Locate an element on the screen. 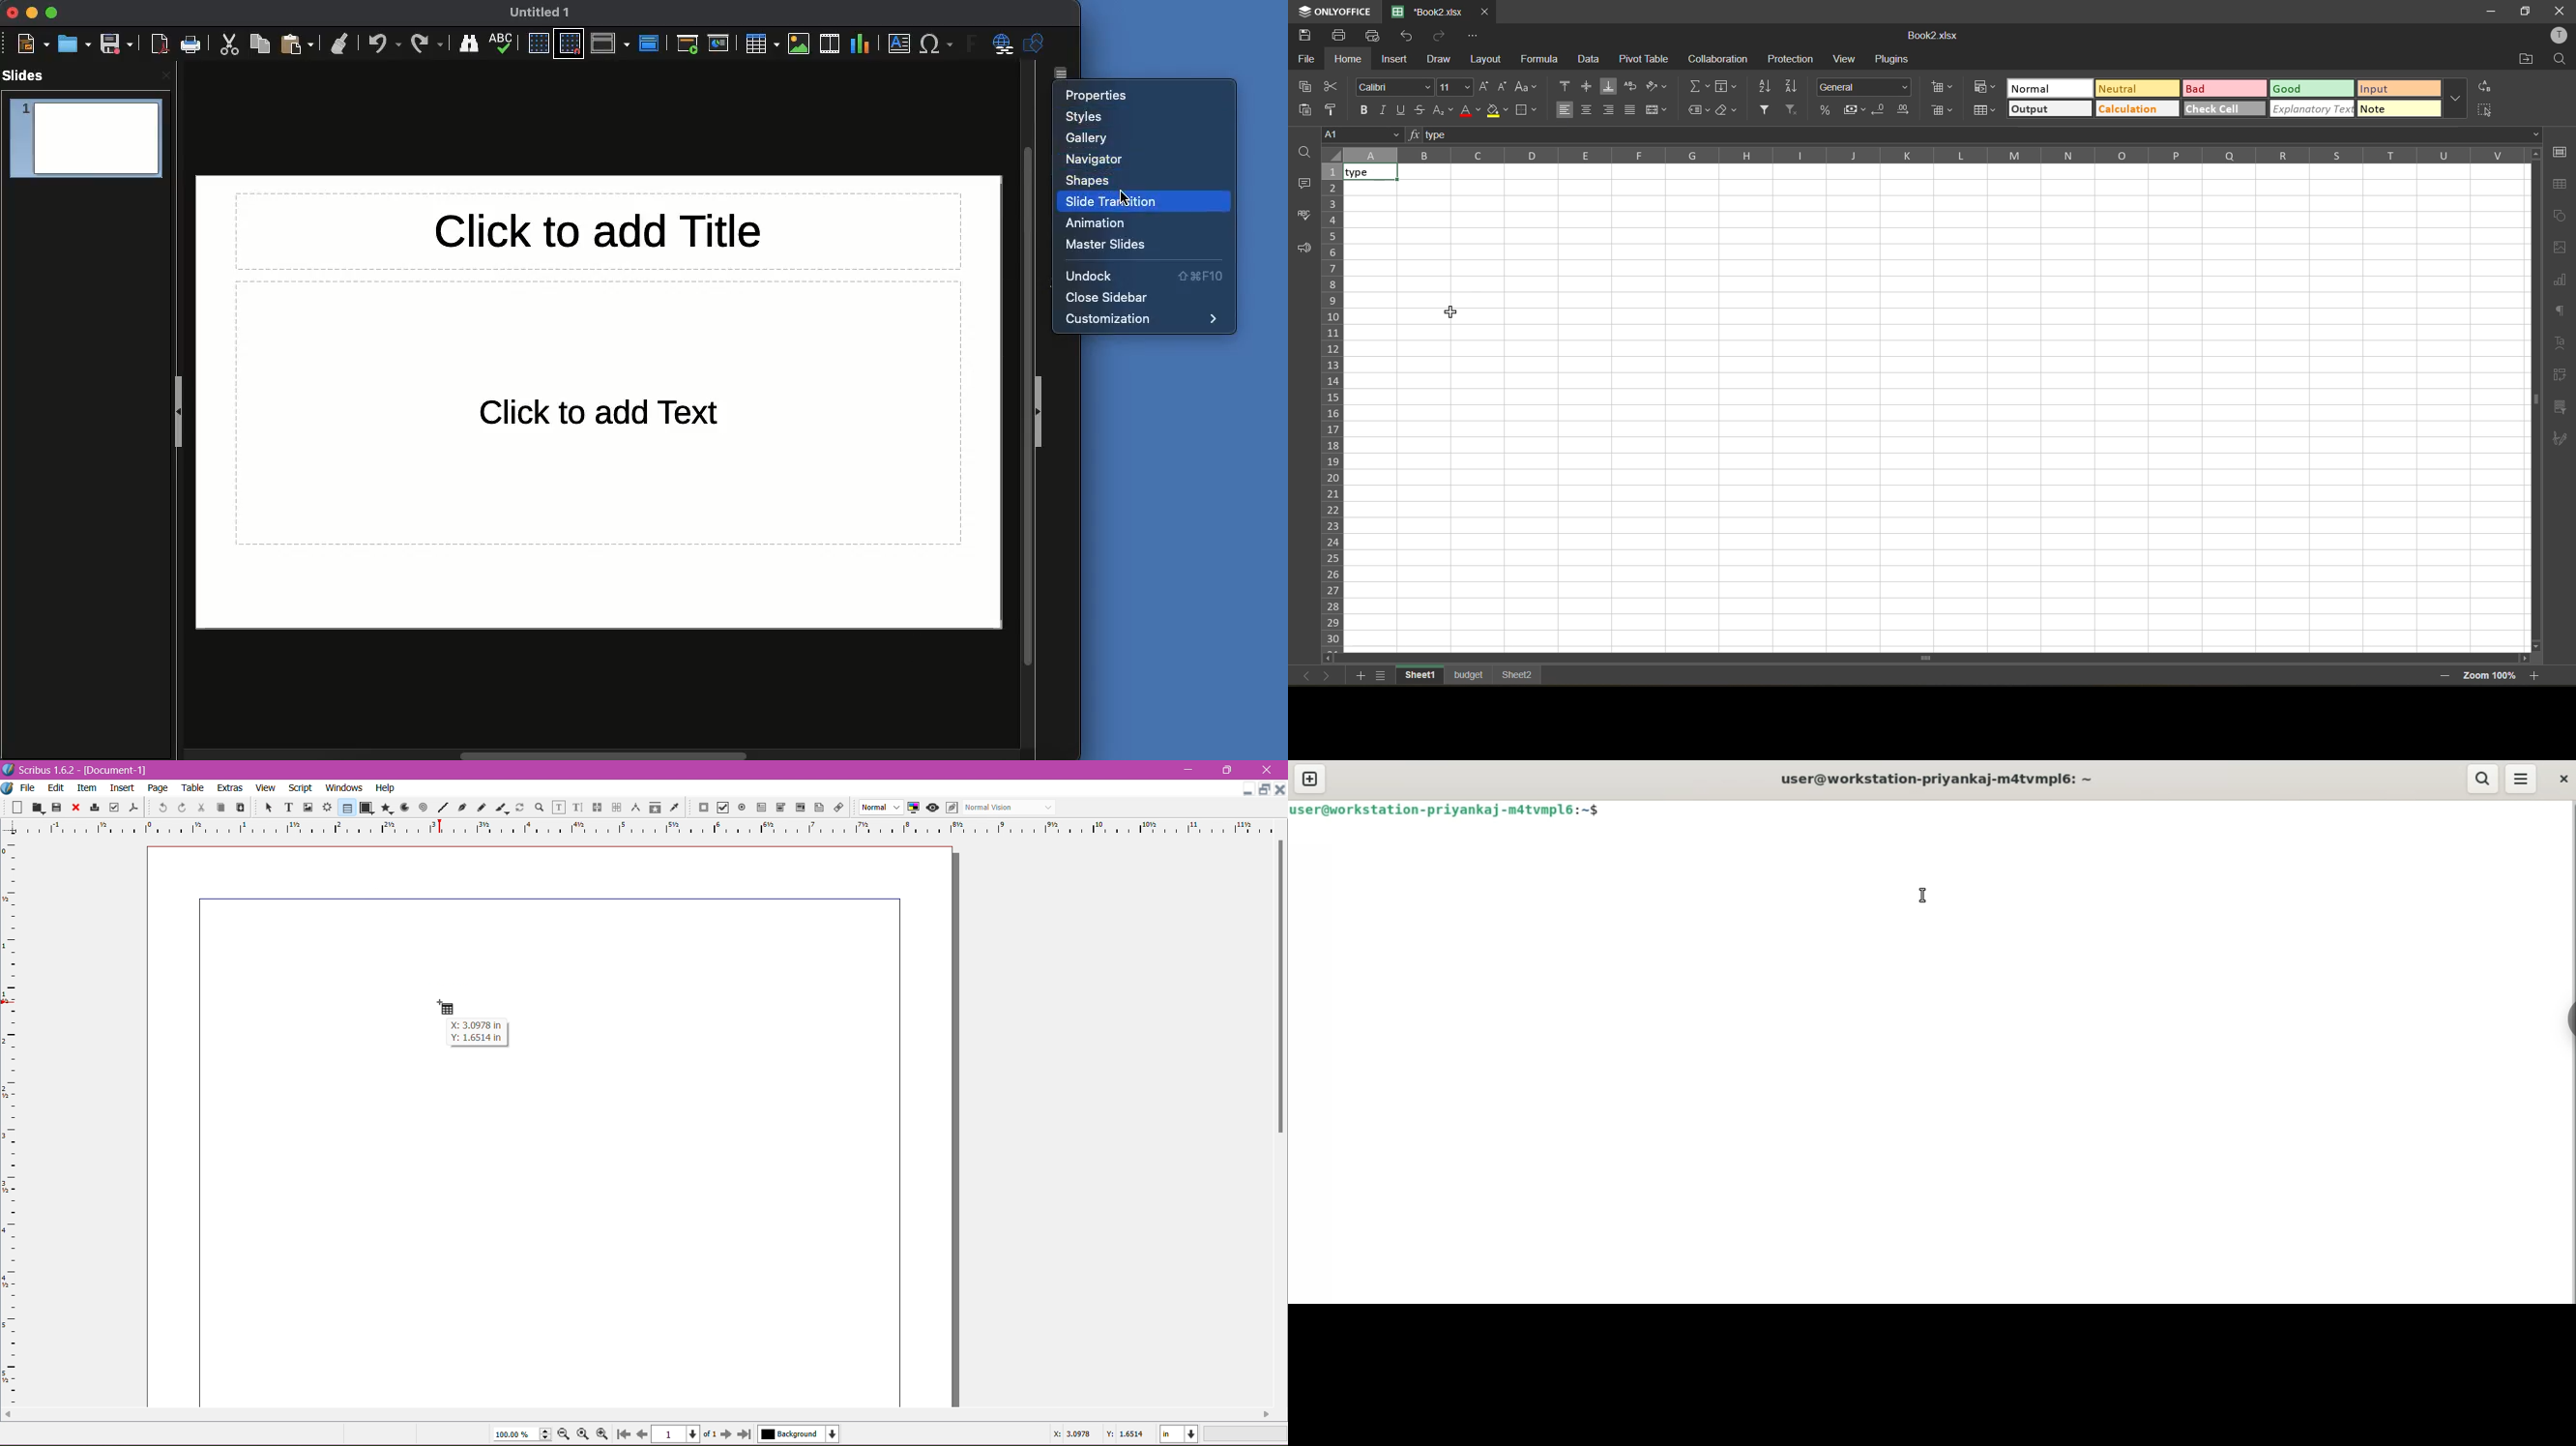 The height and width of the screenshot is (1456, 2576). Chart is located at coordinates (860, 43).